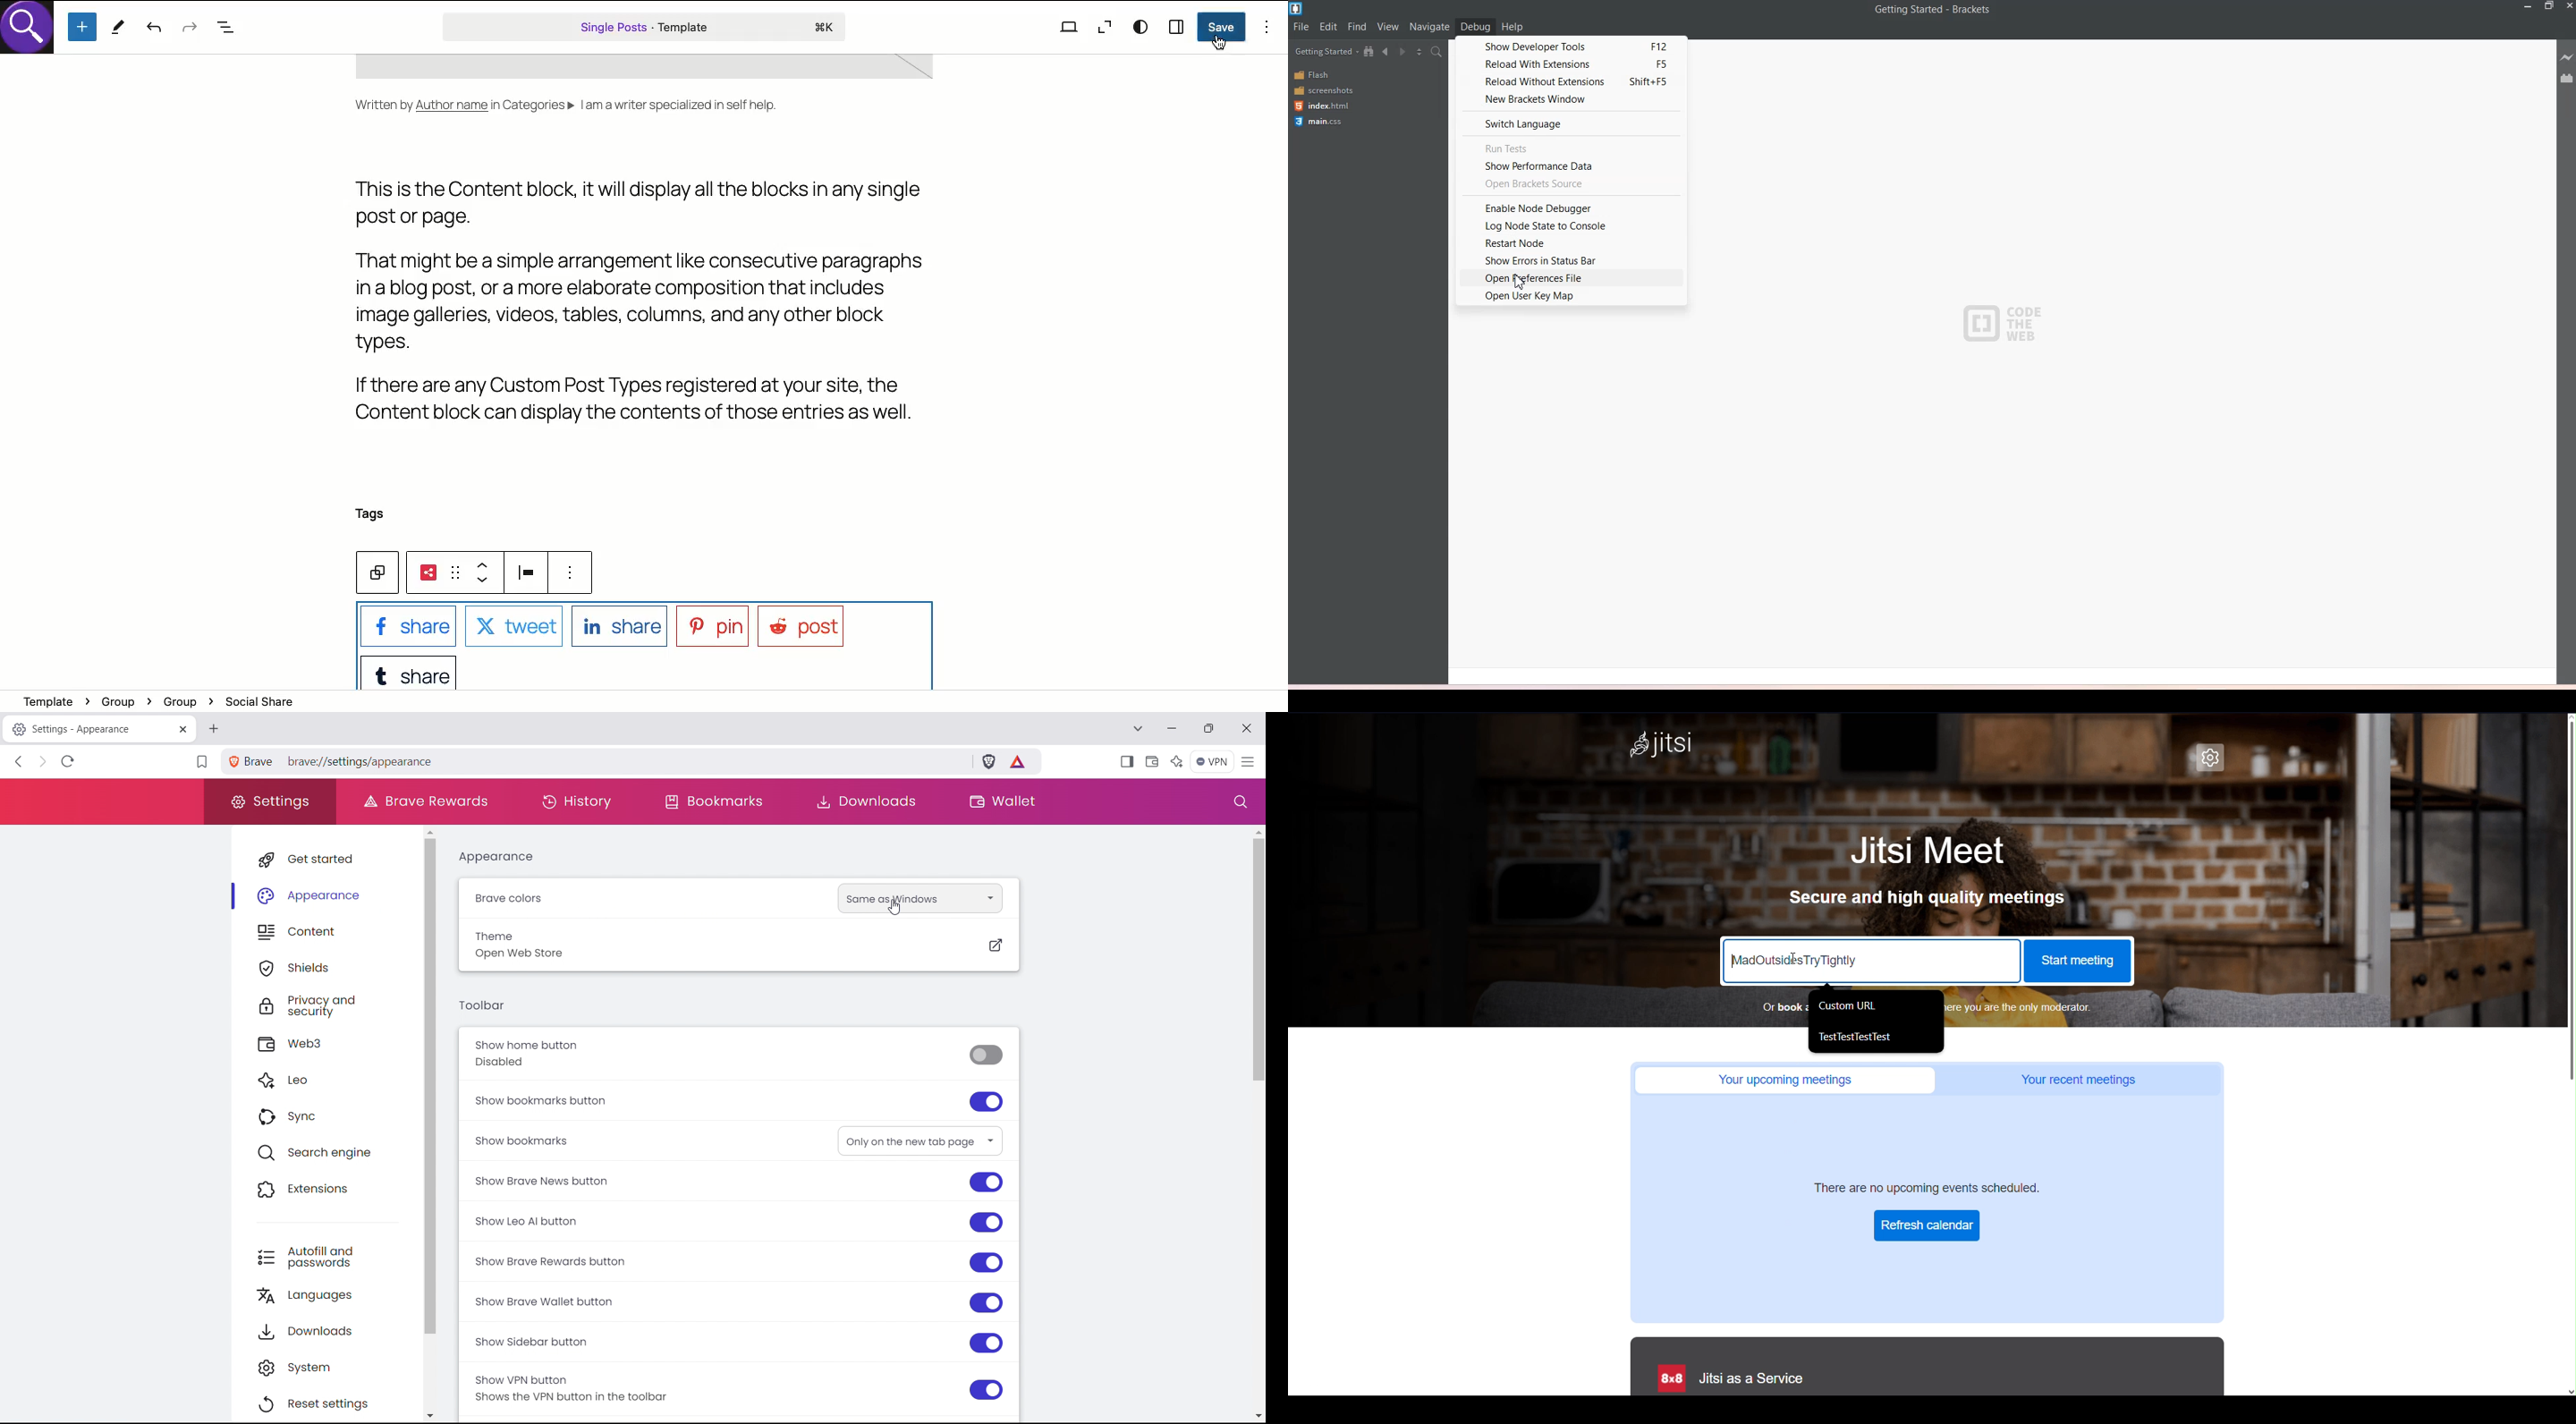  I want to click on Show performance data, so click(1572, 166).